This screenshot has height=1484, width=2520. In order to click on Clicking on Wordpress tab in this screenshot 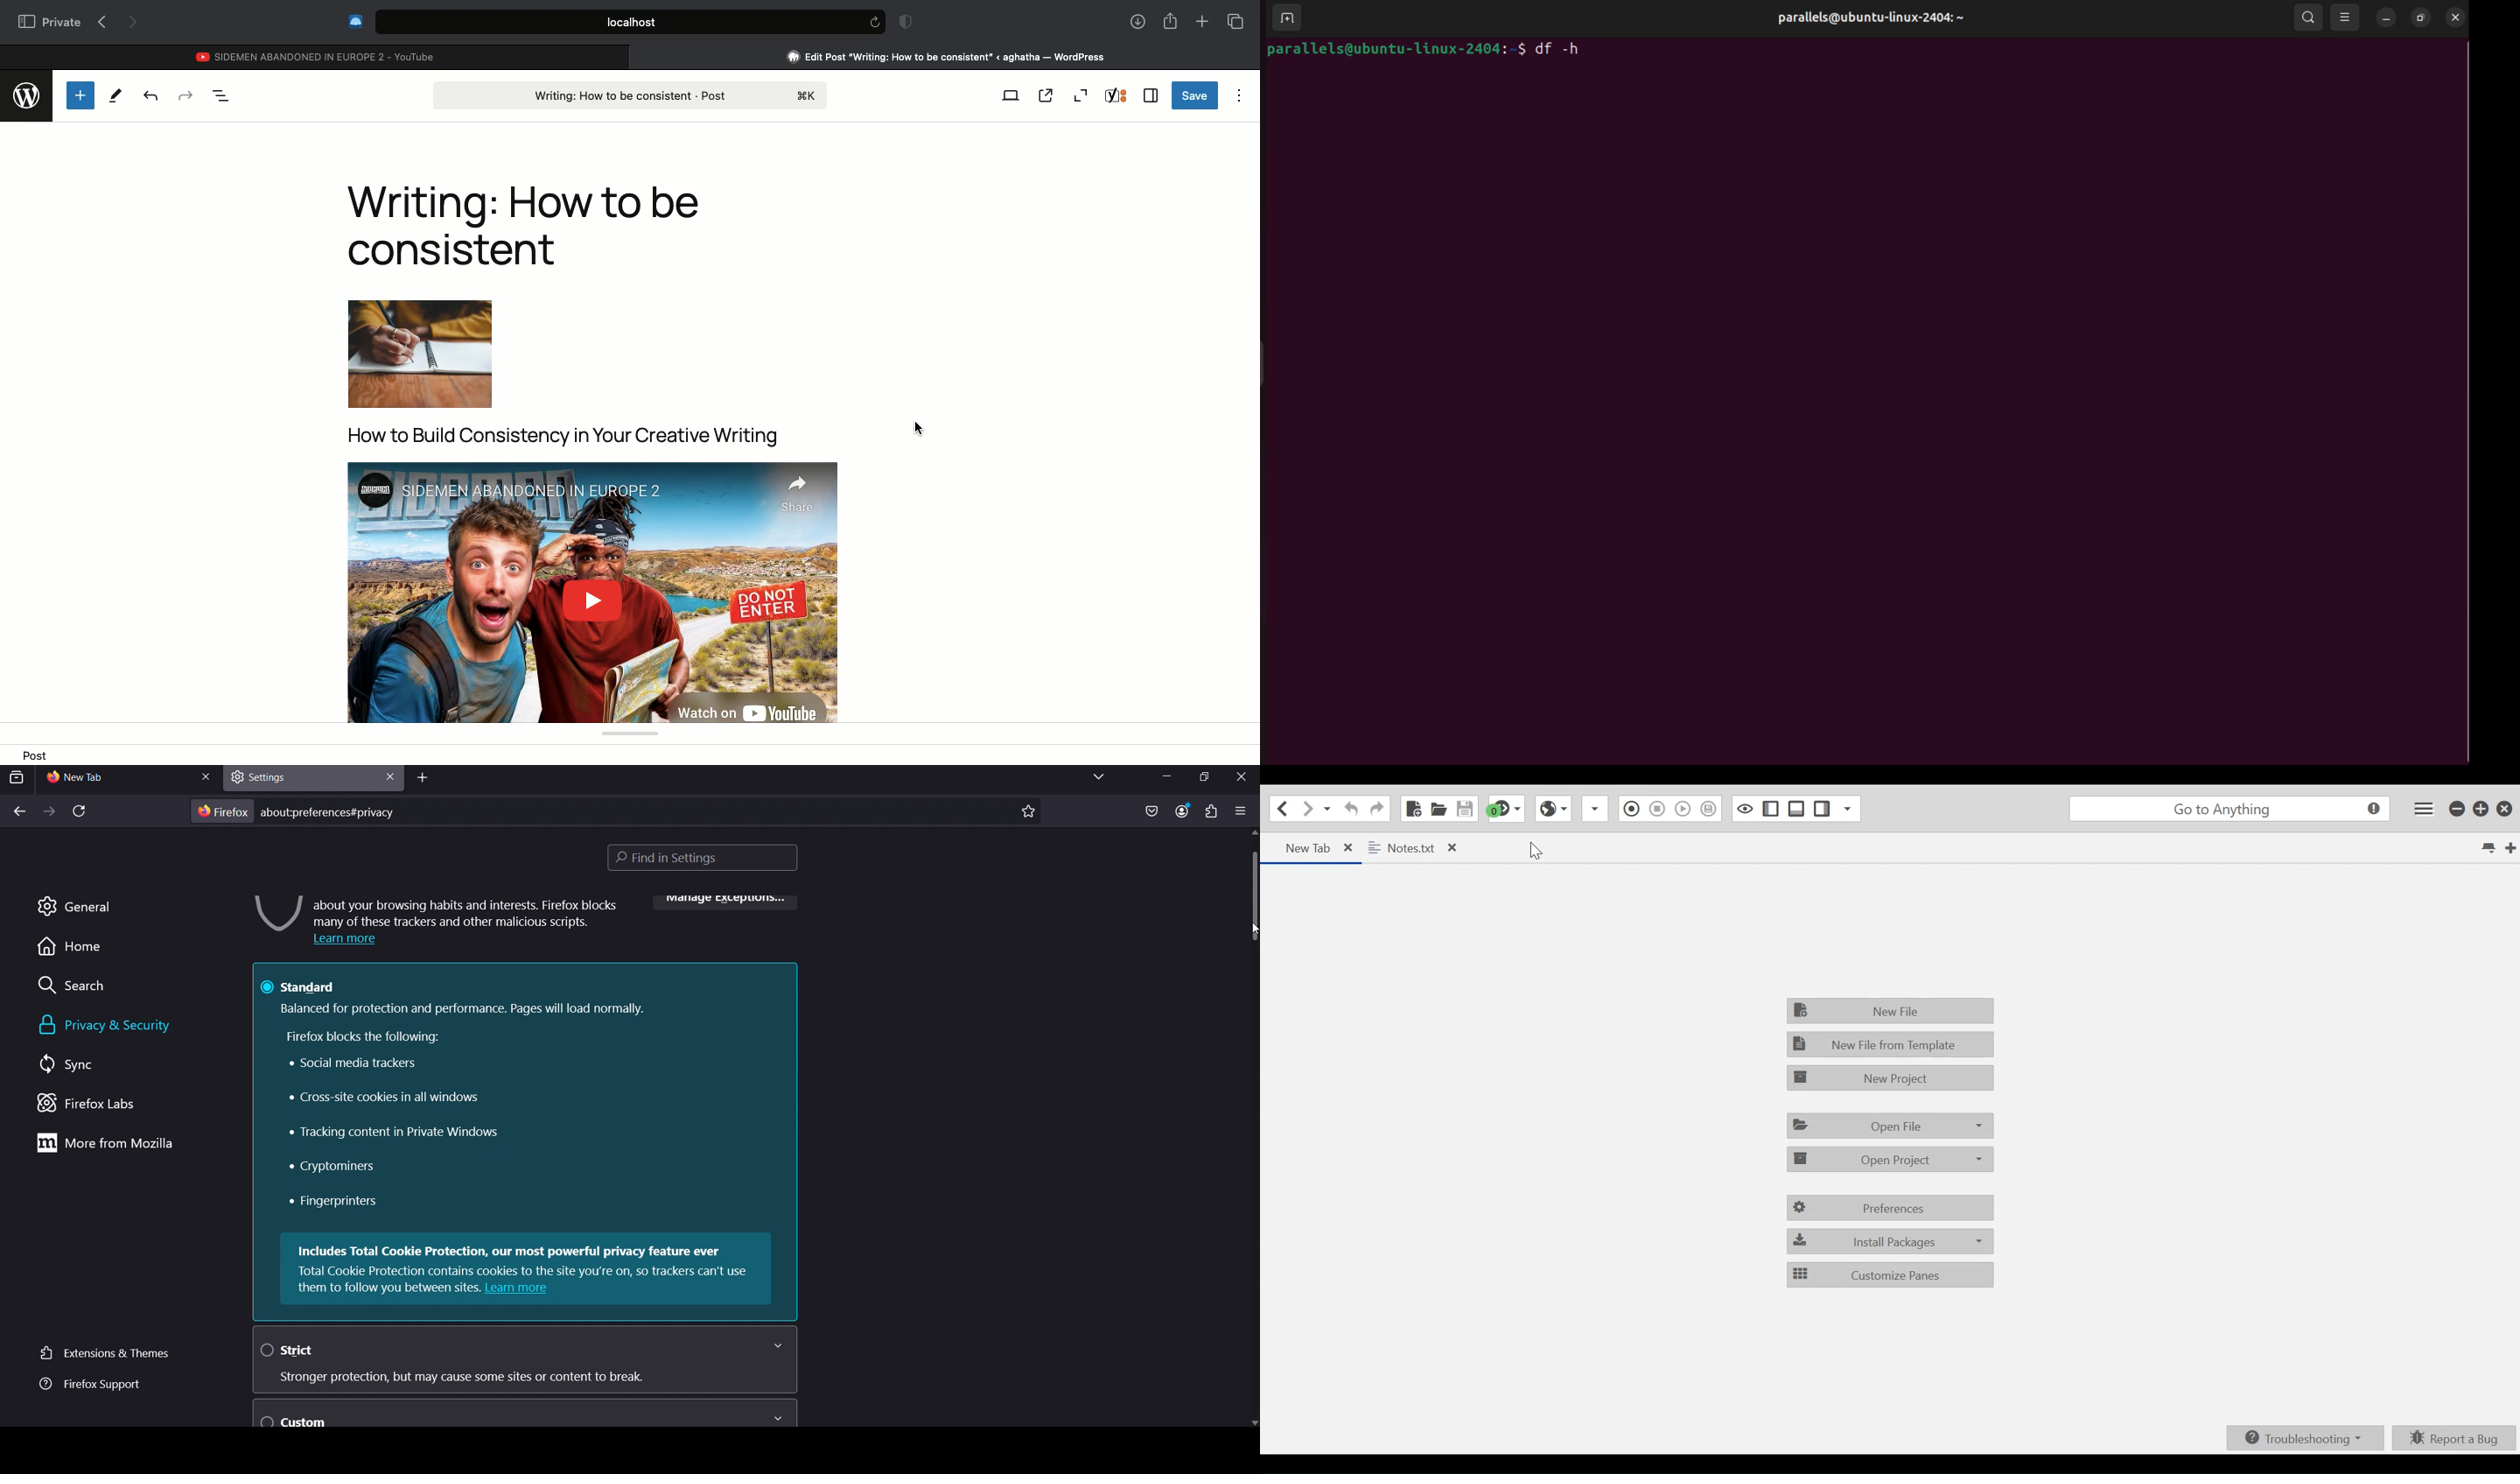, I will do `click(947, 56)`.